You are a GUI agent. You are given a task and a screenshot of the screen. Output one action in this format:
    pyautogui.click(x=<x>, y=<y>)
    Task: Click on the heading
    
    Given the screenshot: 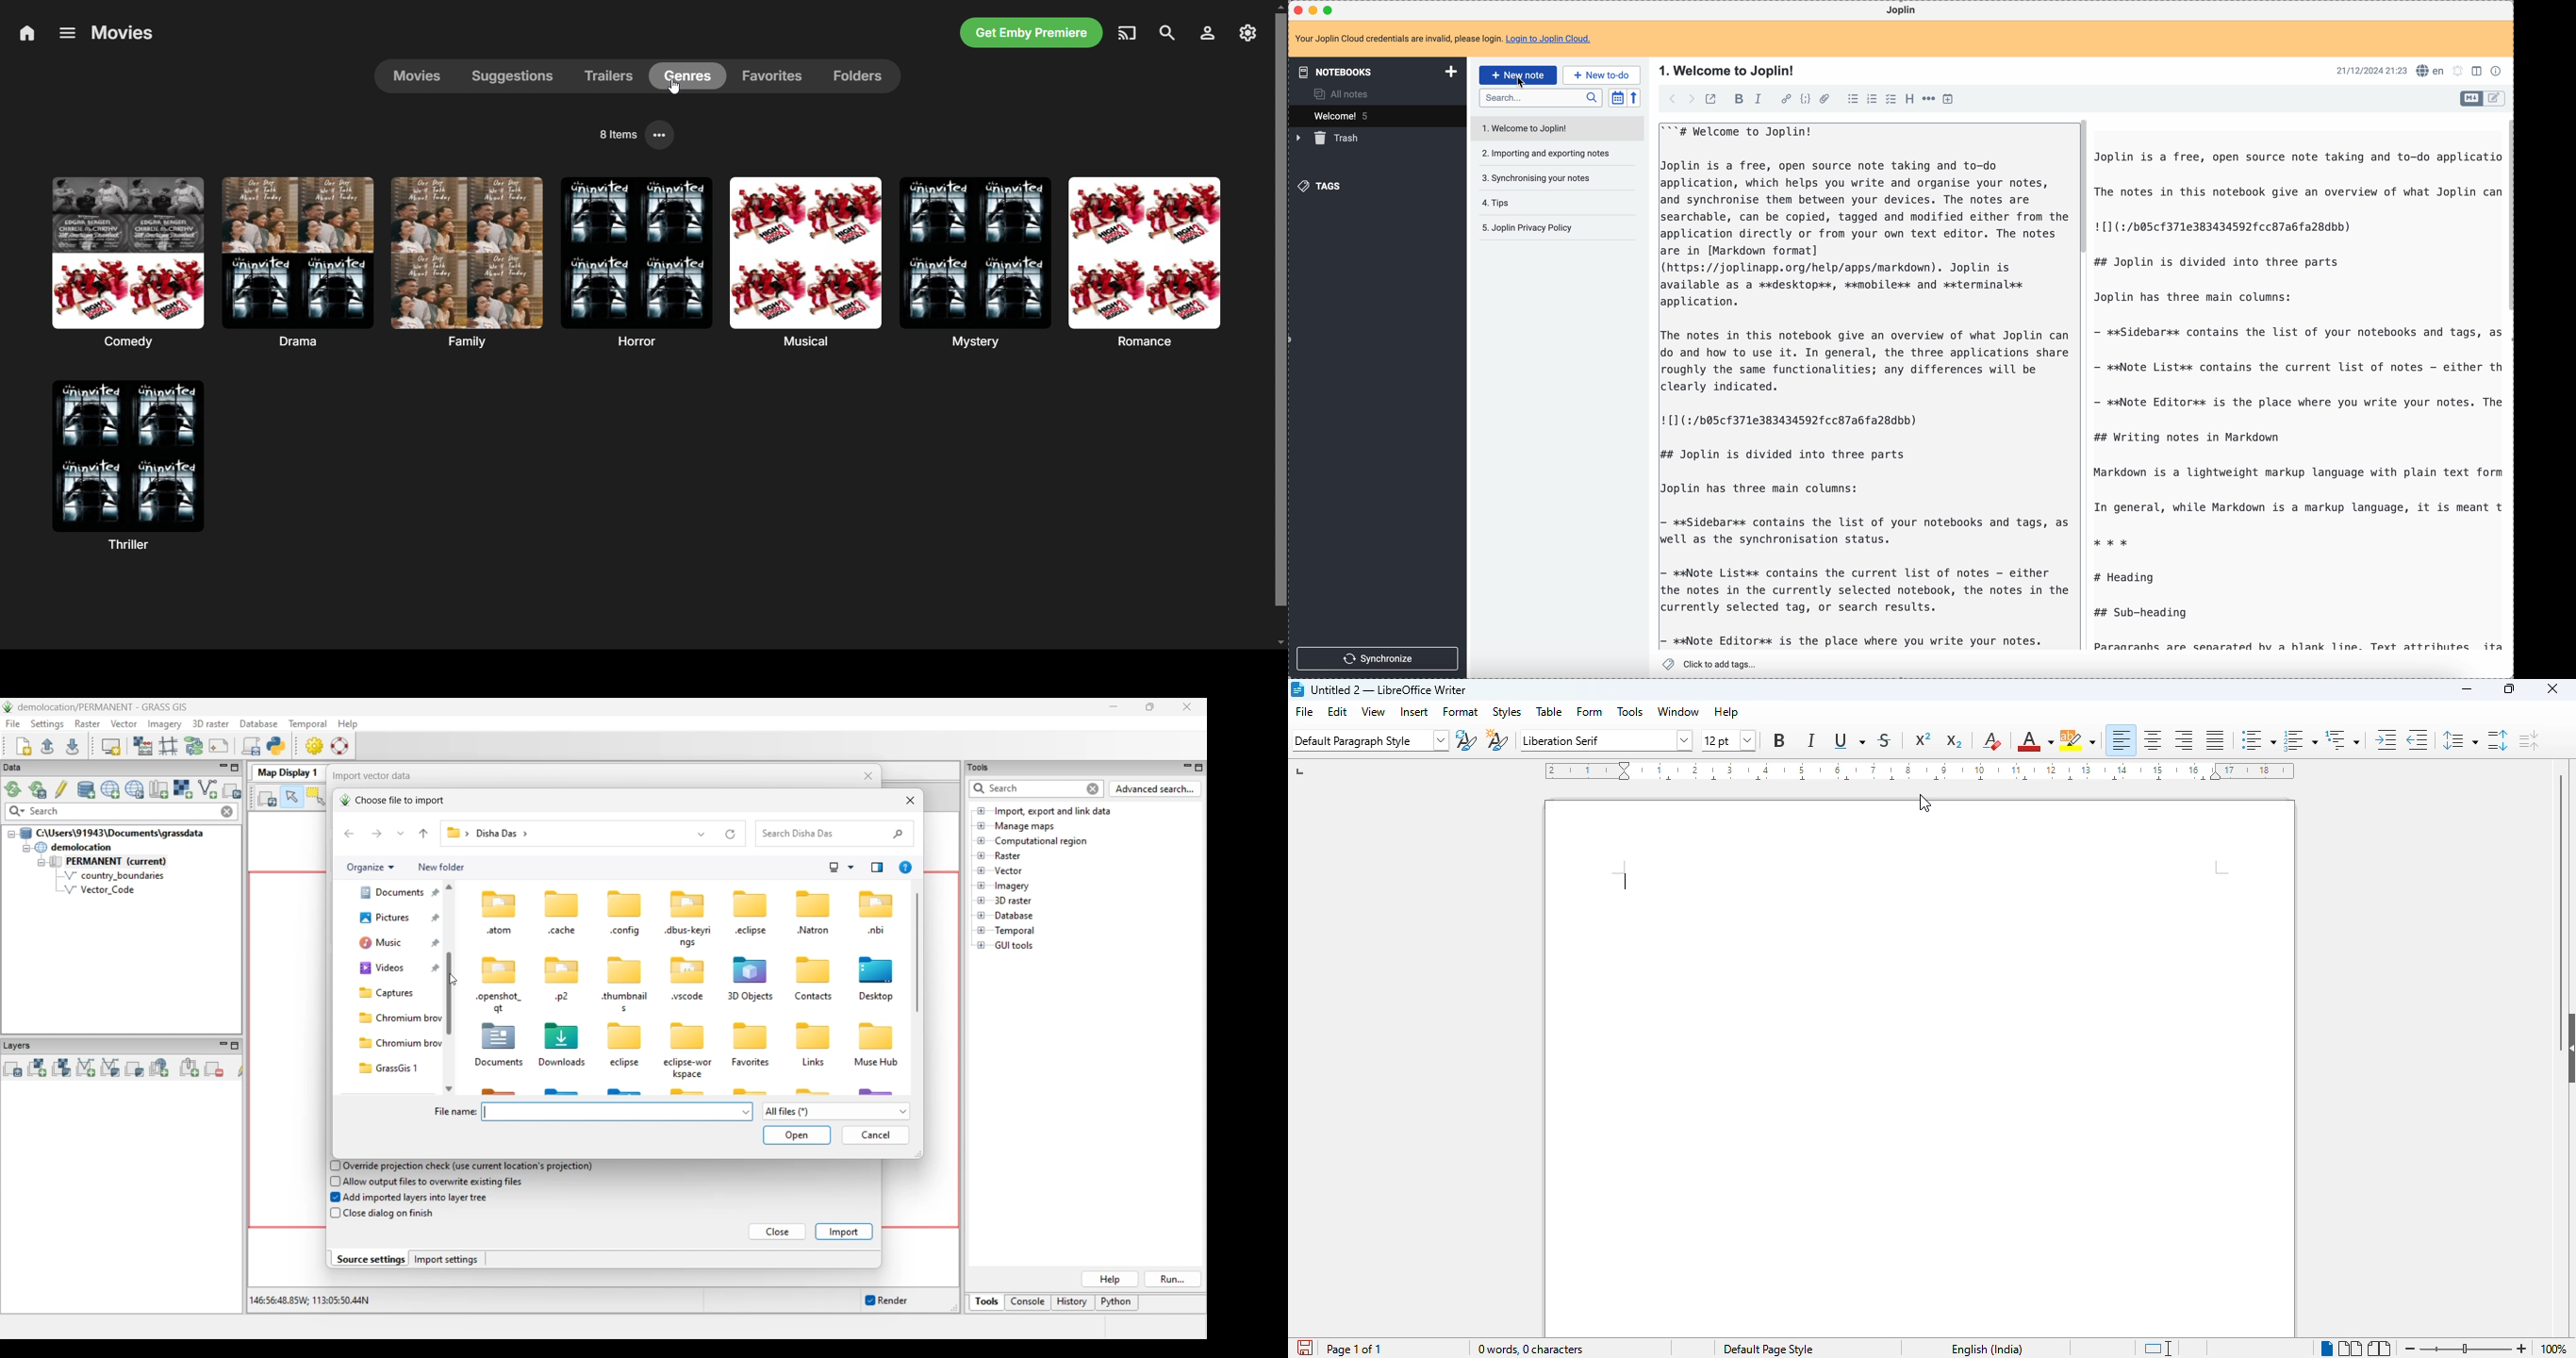 What is the action you would take?
    pyautogui.click(x=1910, y=101)
    